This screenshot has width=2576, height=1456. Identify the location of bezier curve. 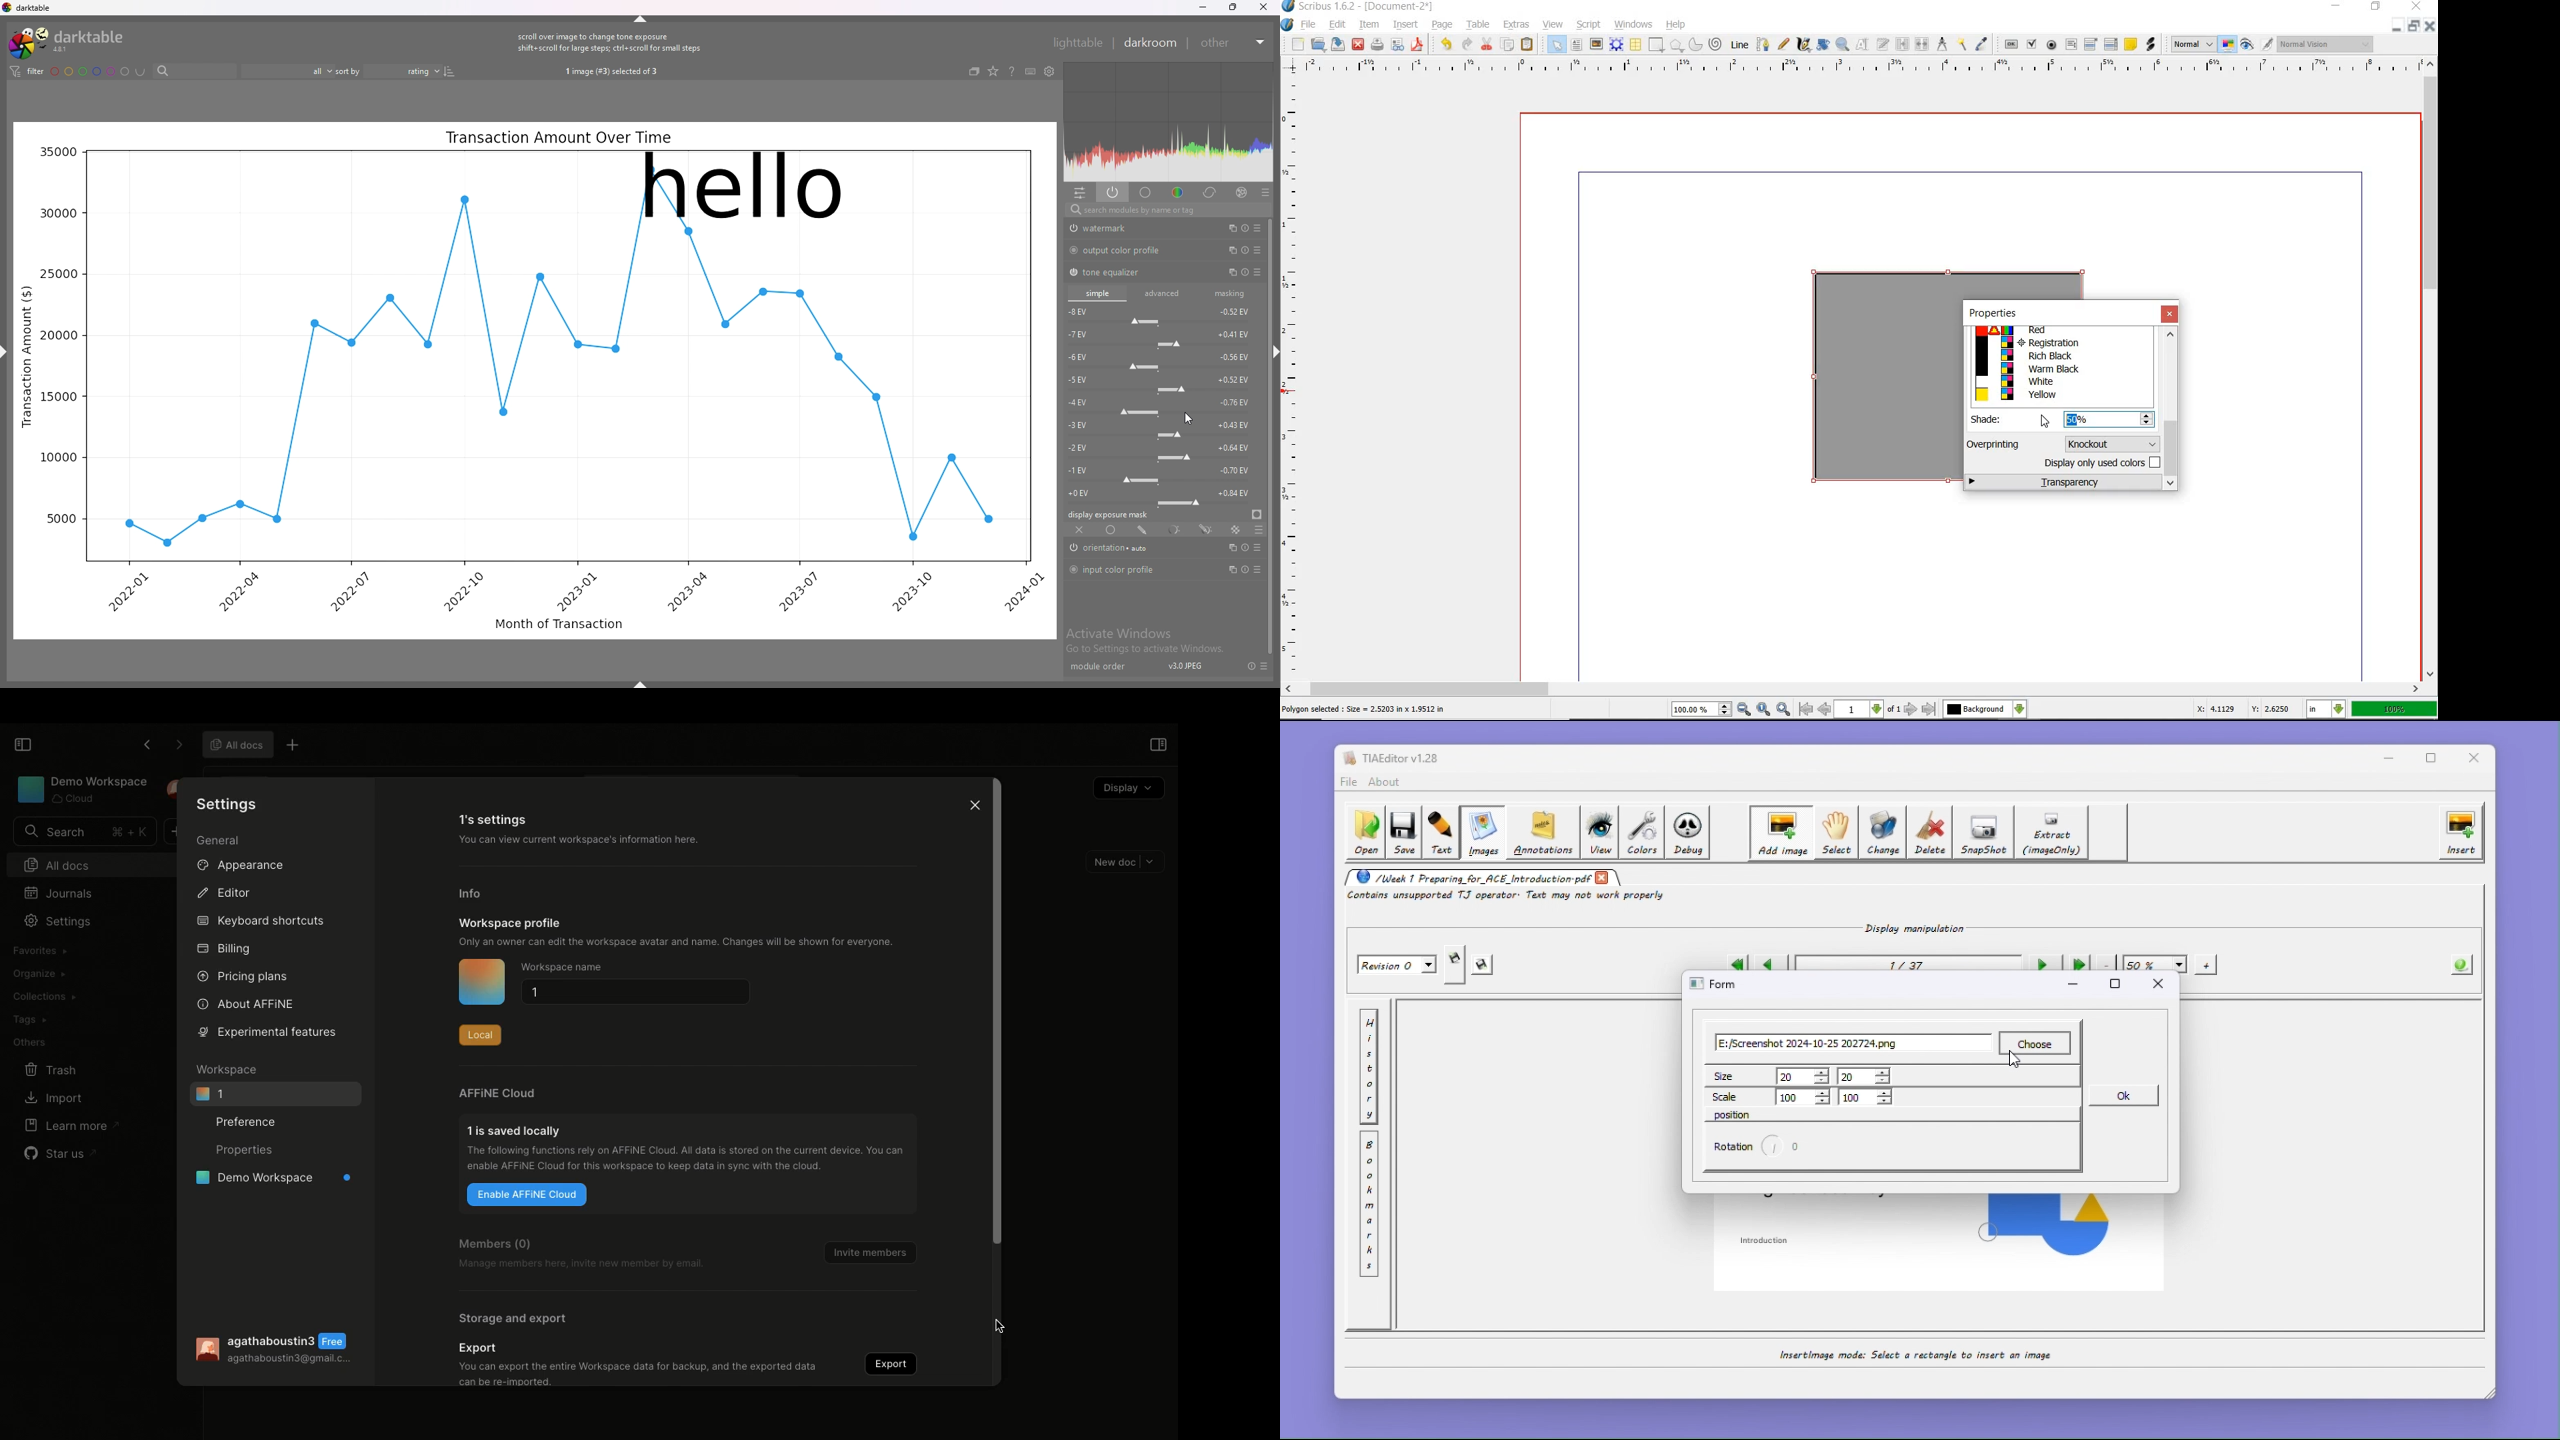
(1763, 44).